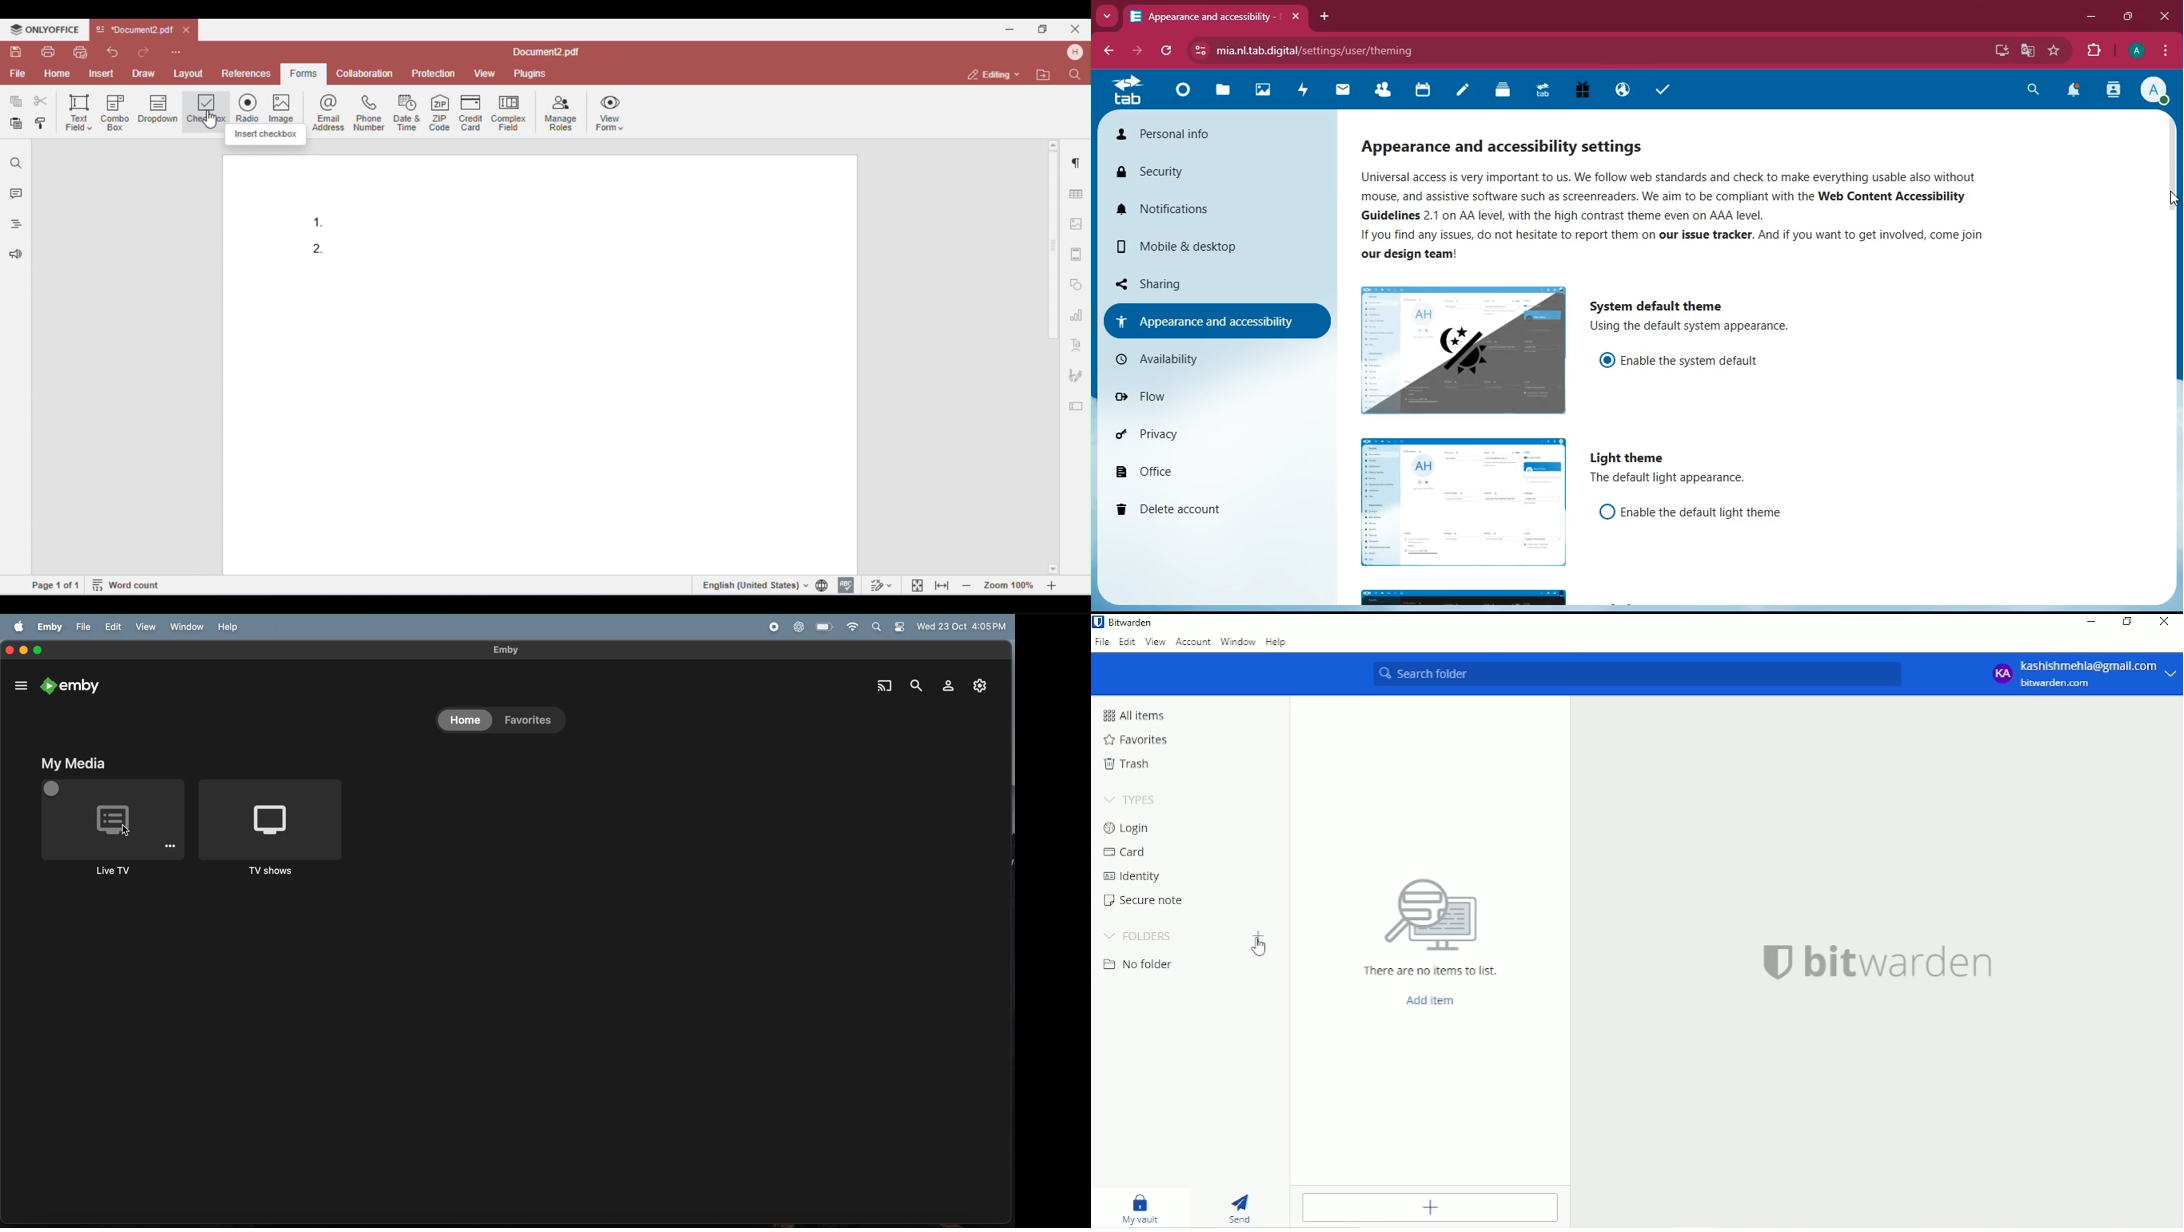 This screenshot has height=1232, width=2184. I want to click on activity, so click(2112, 92).